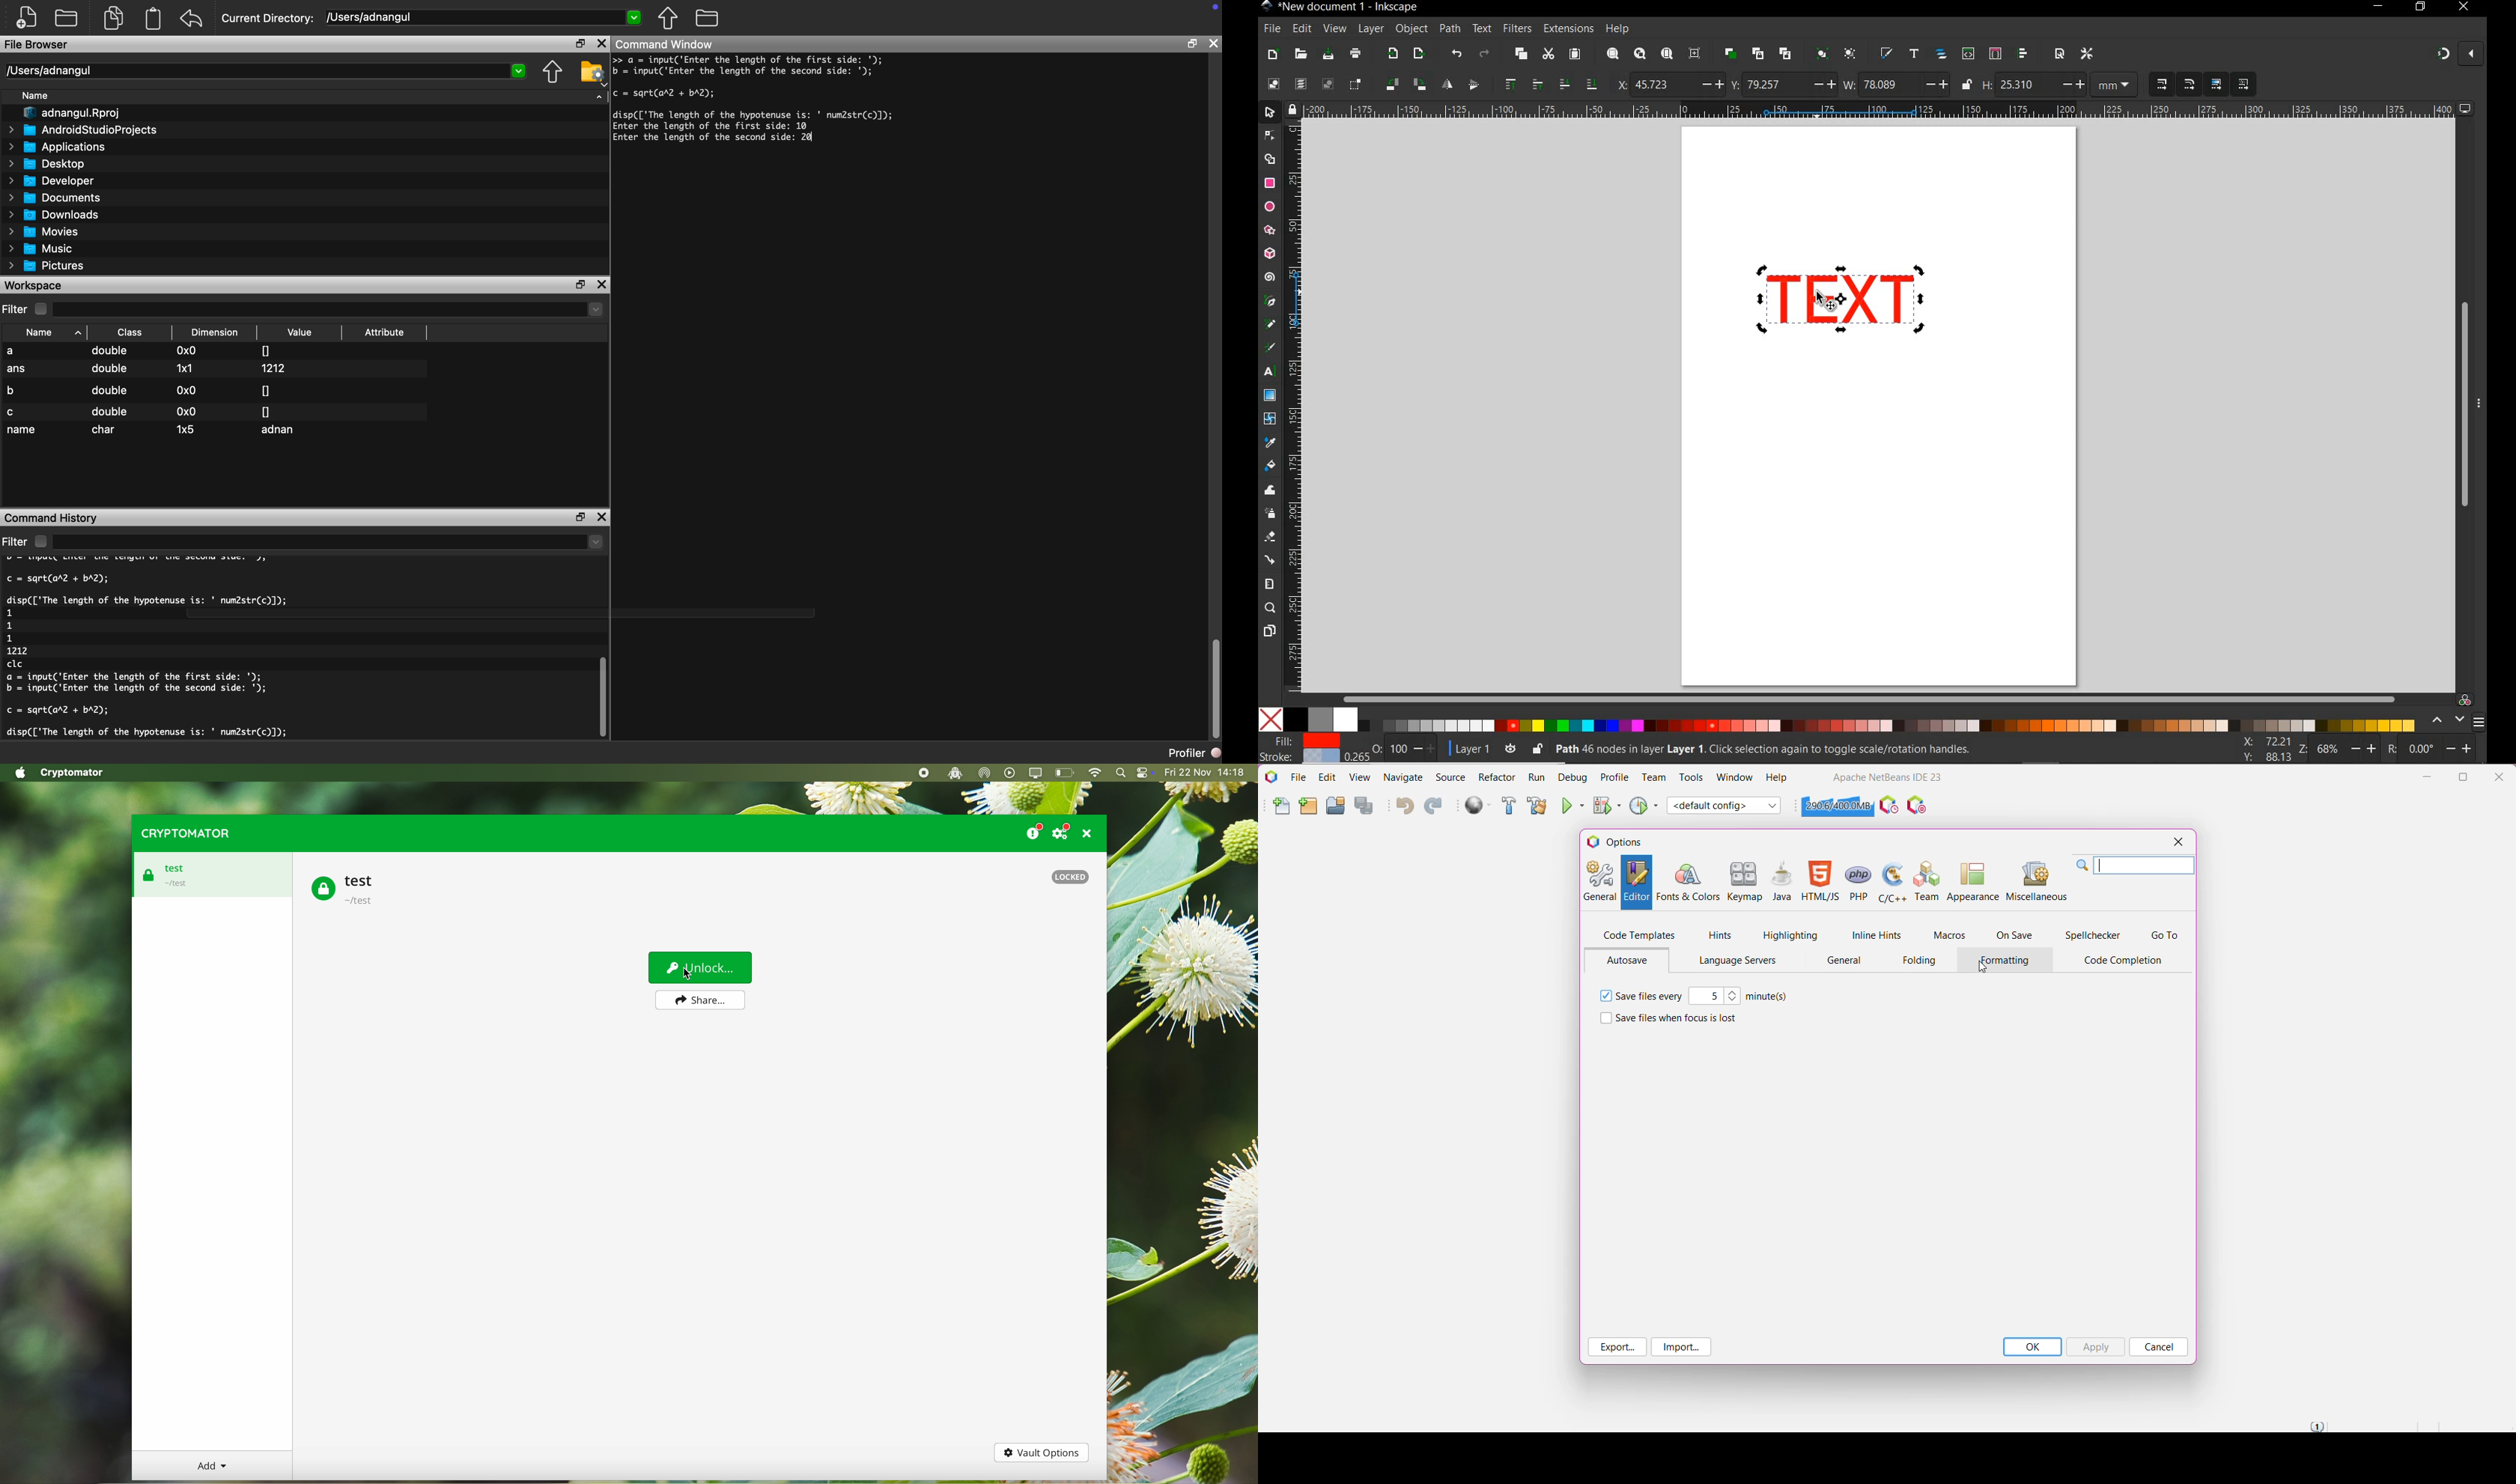 Image resolution: width=2520 pixels, height=1484 pixels. Describe the element at coordinates (212, 1466) in the screenshot. I see `add` at that location.